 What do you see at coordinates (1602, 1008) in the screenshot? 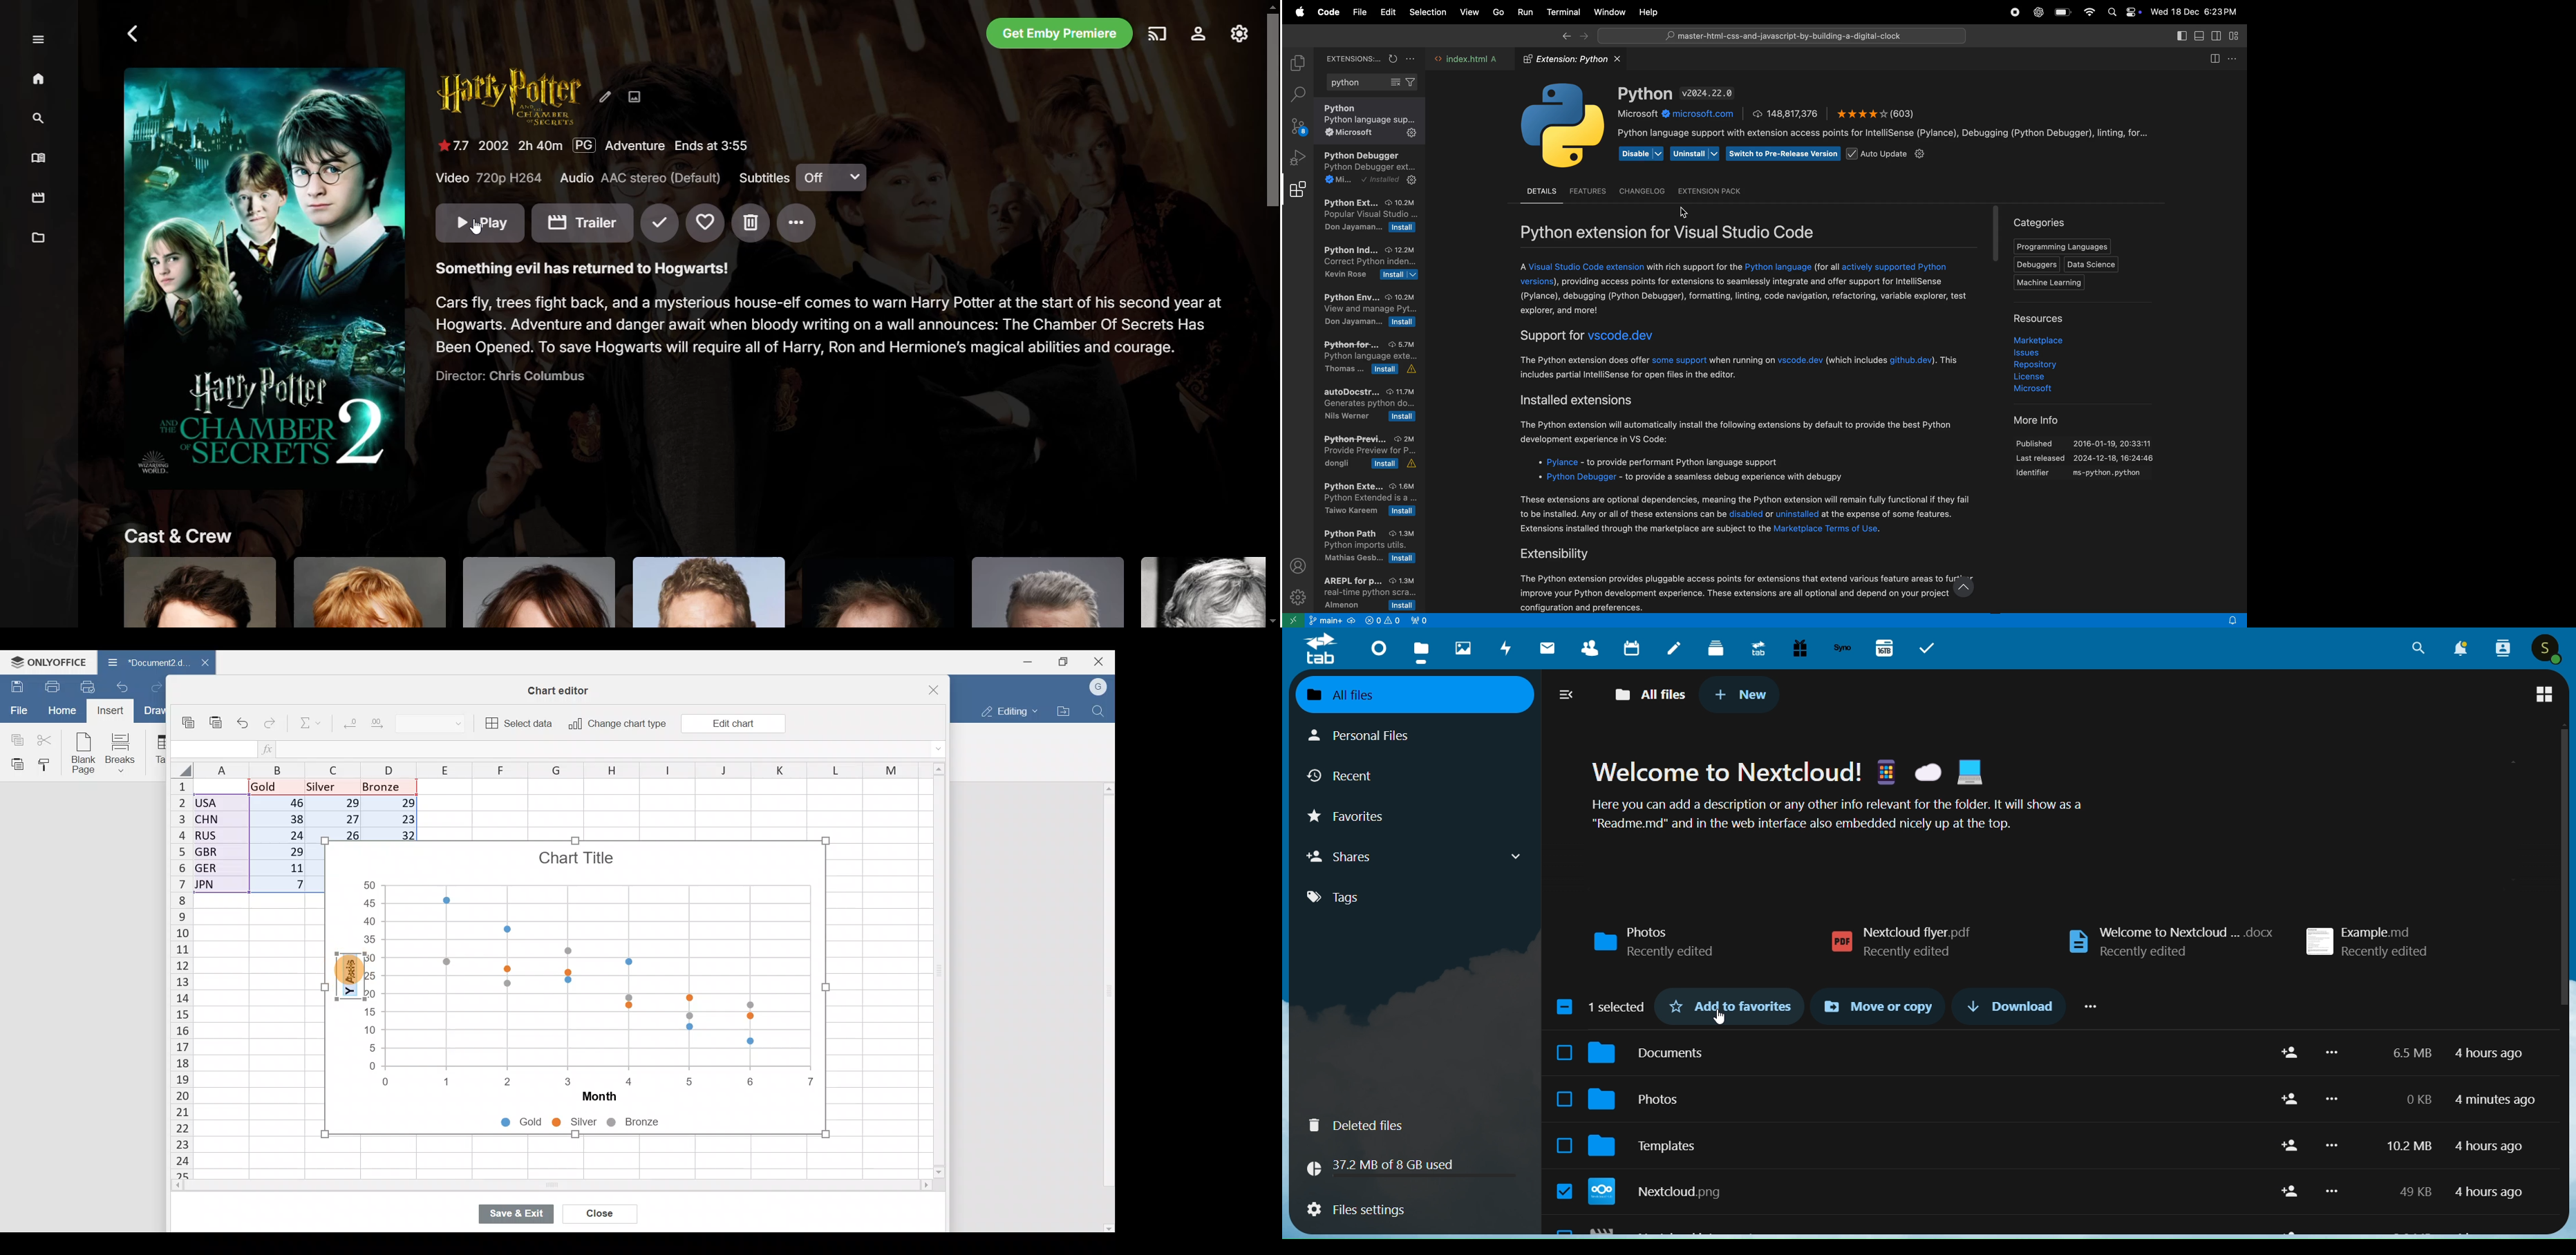
I see `1 selected` at bounding box center [1602, 1008].